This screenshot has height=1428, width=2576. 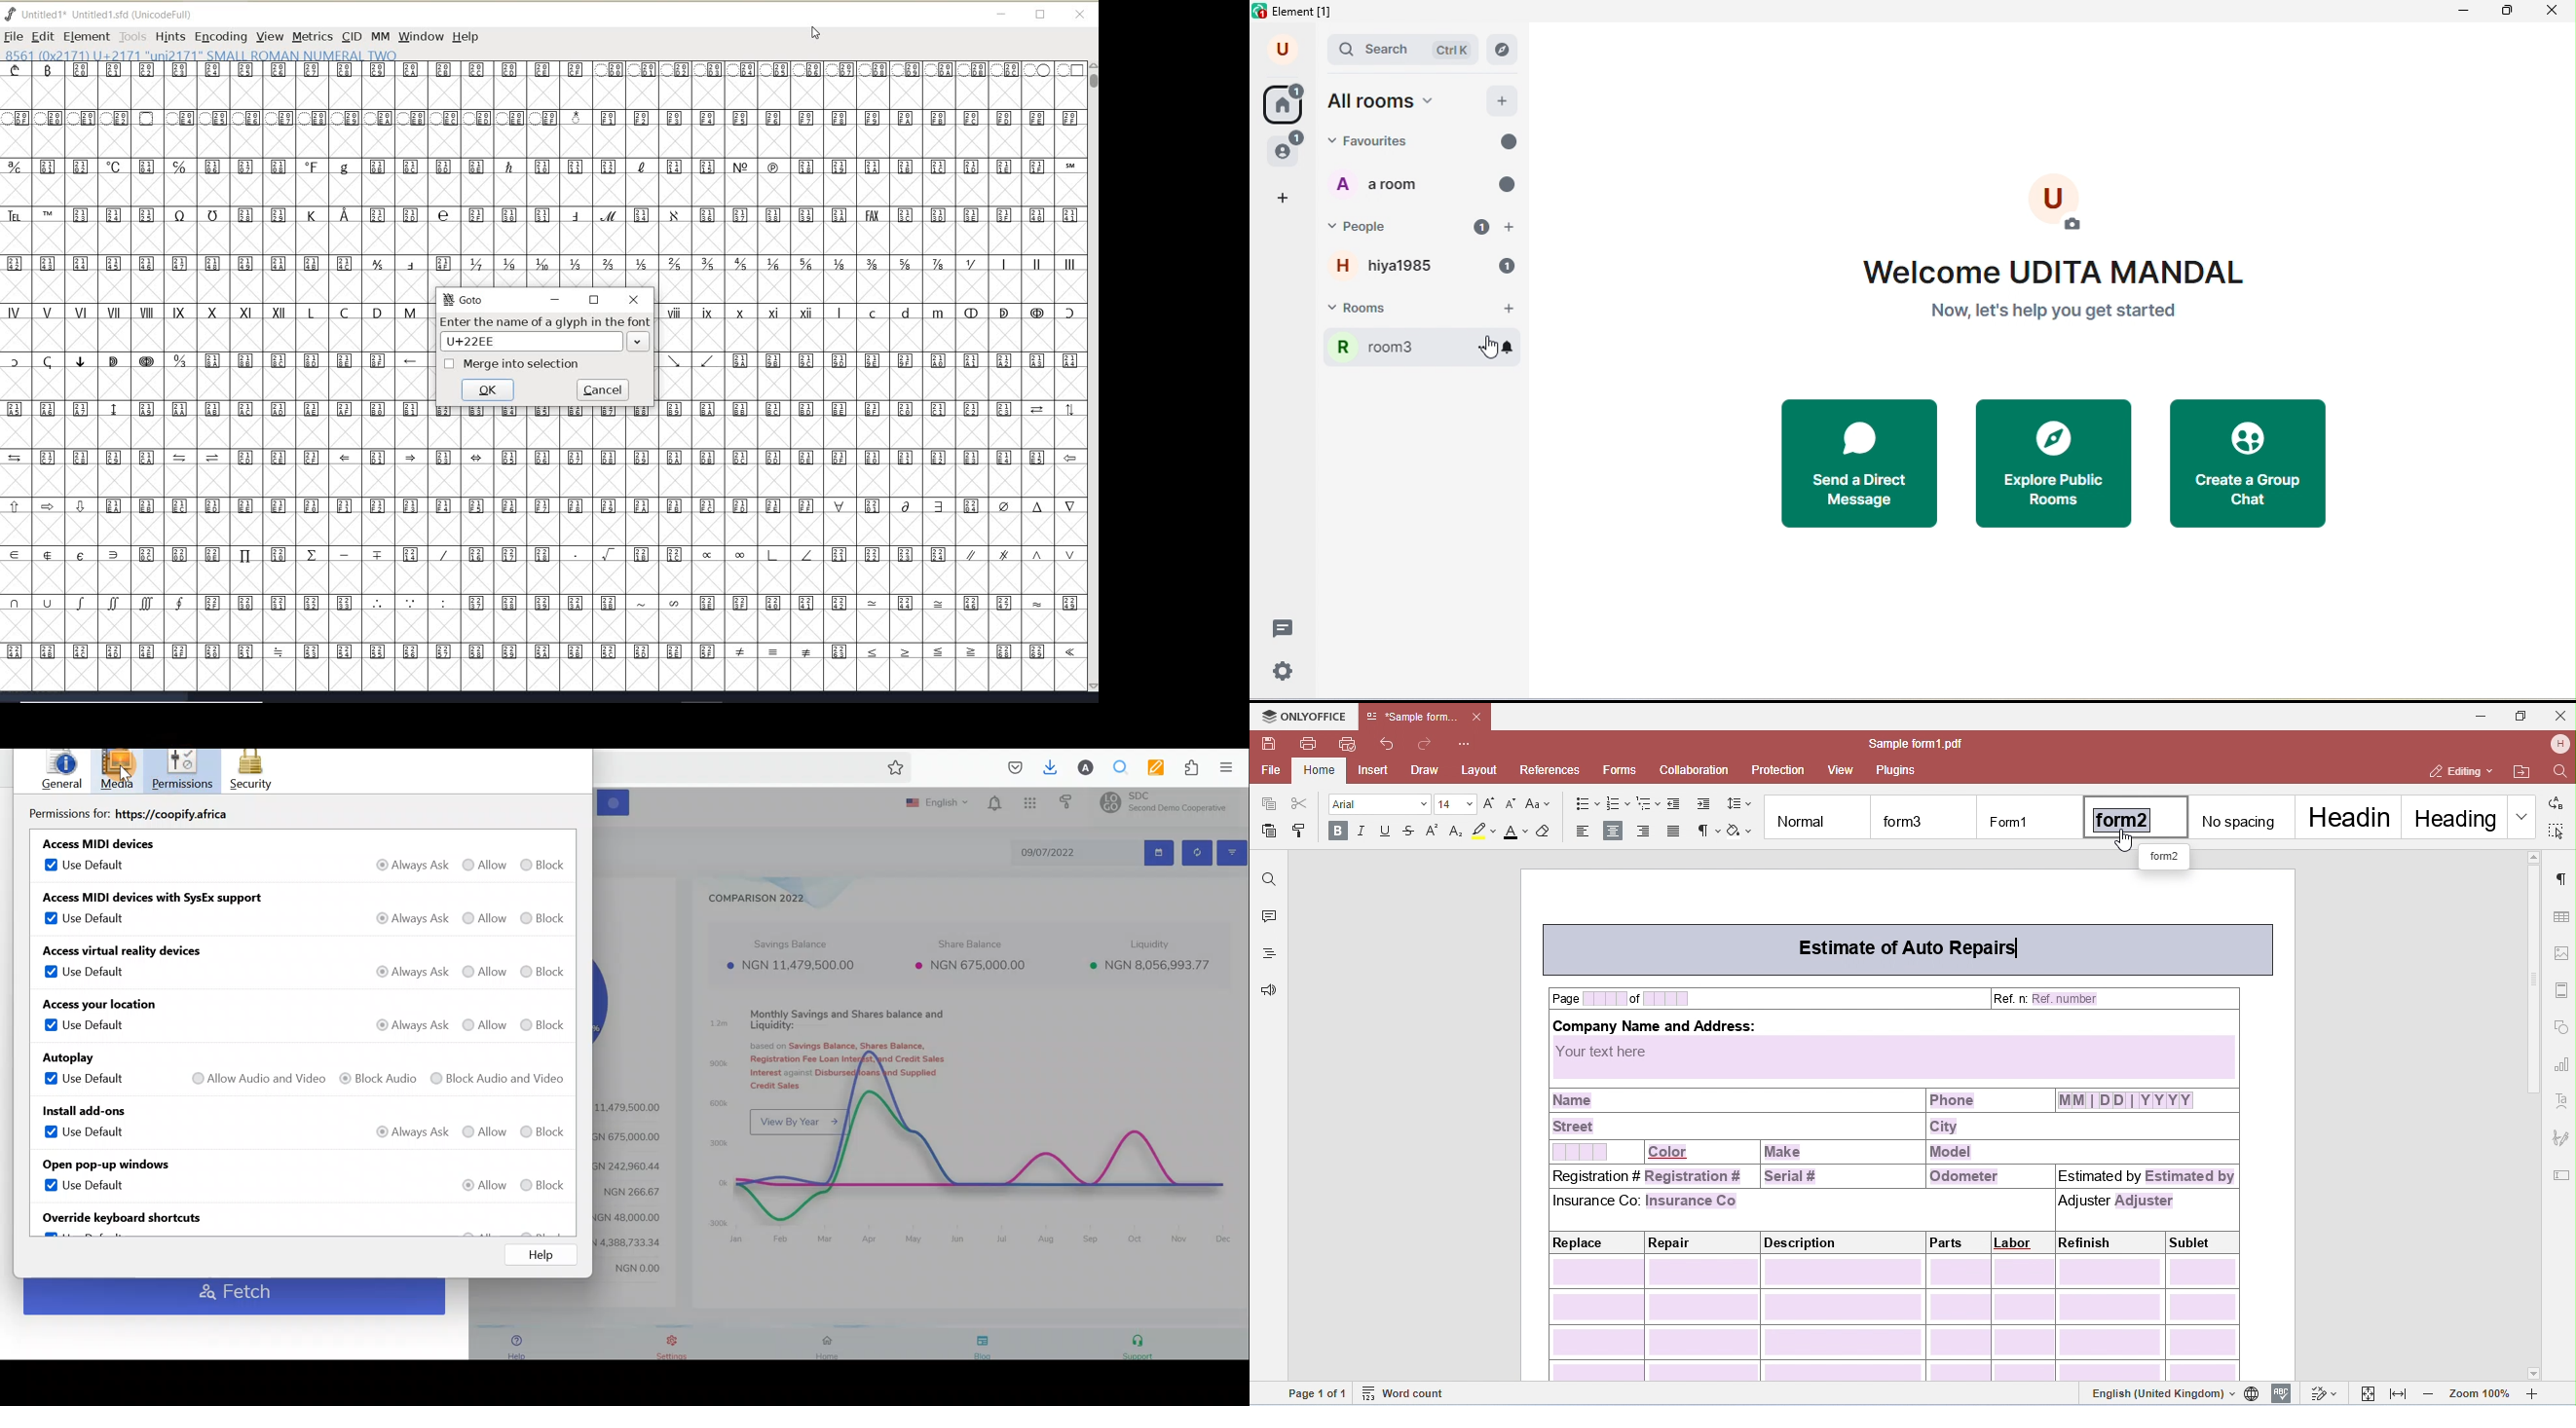 I want to click on quick settings, so click(x=1284, y=672).